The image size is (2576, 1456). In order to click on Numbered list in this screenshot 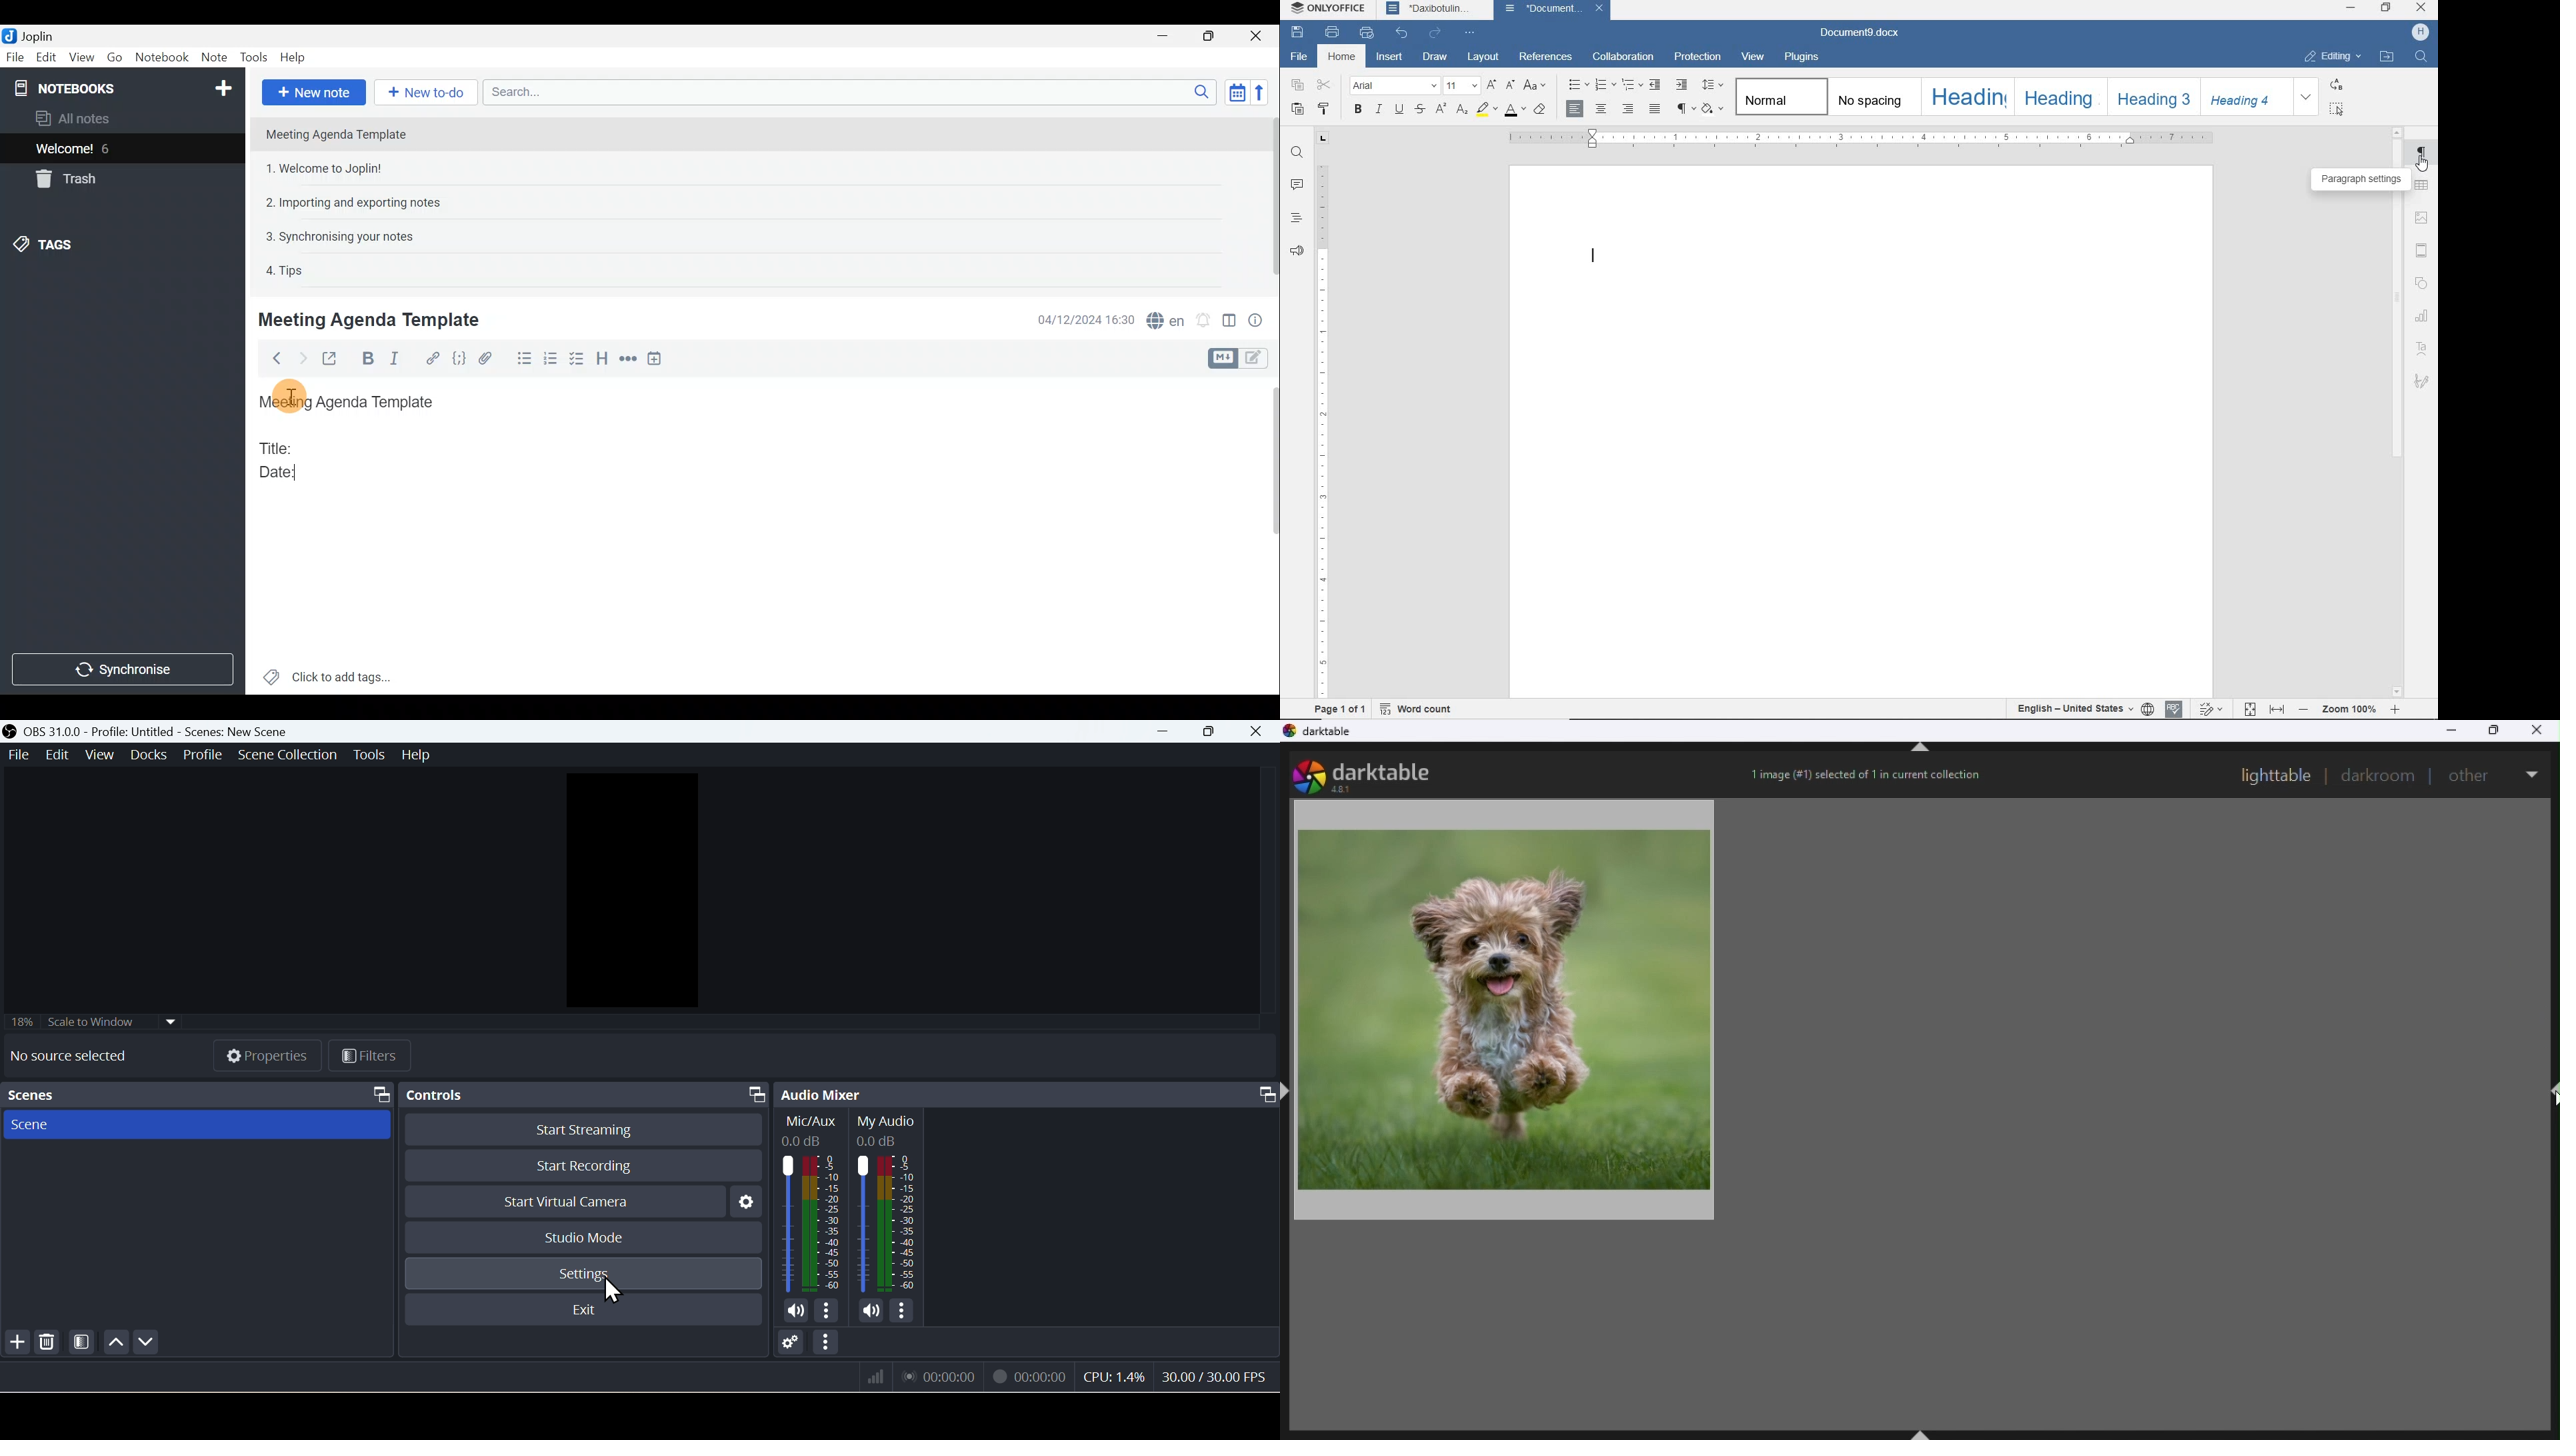, I will do `click(549, 361)`.